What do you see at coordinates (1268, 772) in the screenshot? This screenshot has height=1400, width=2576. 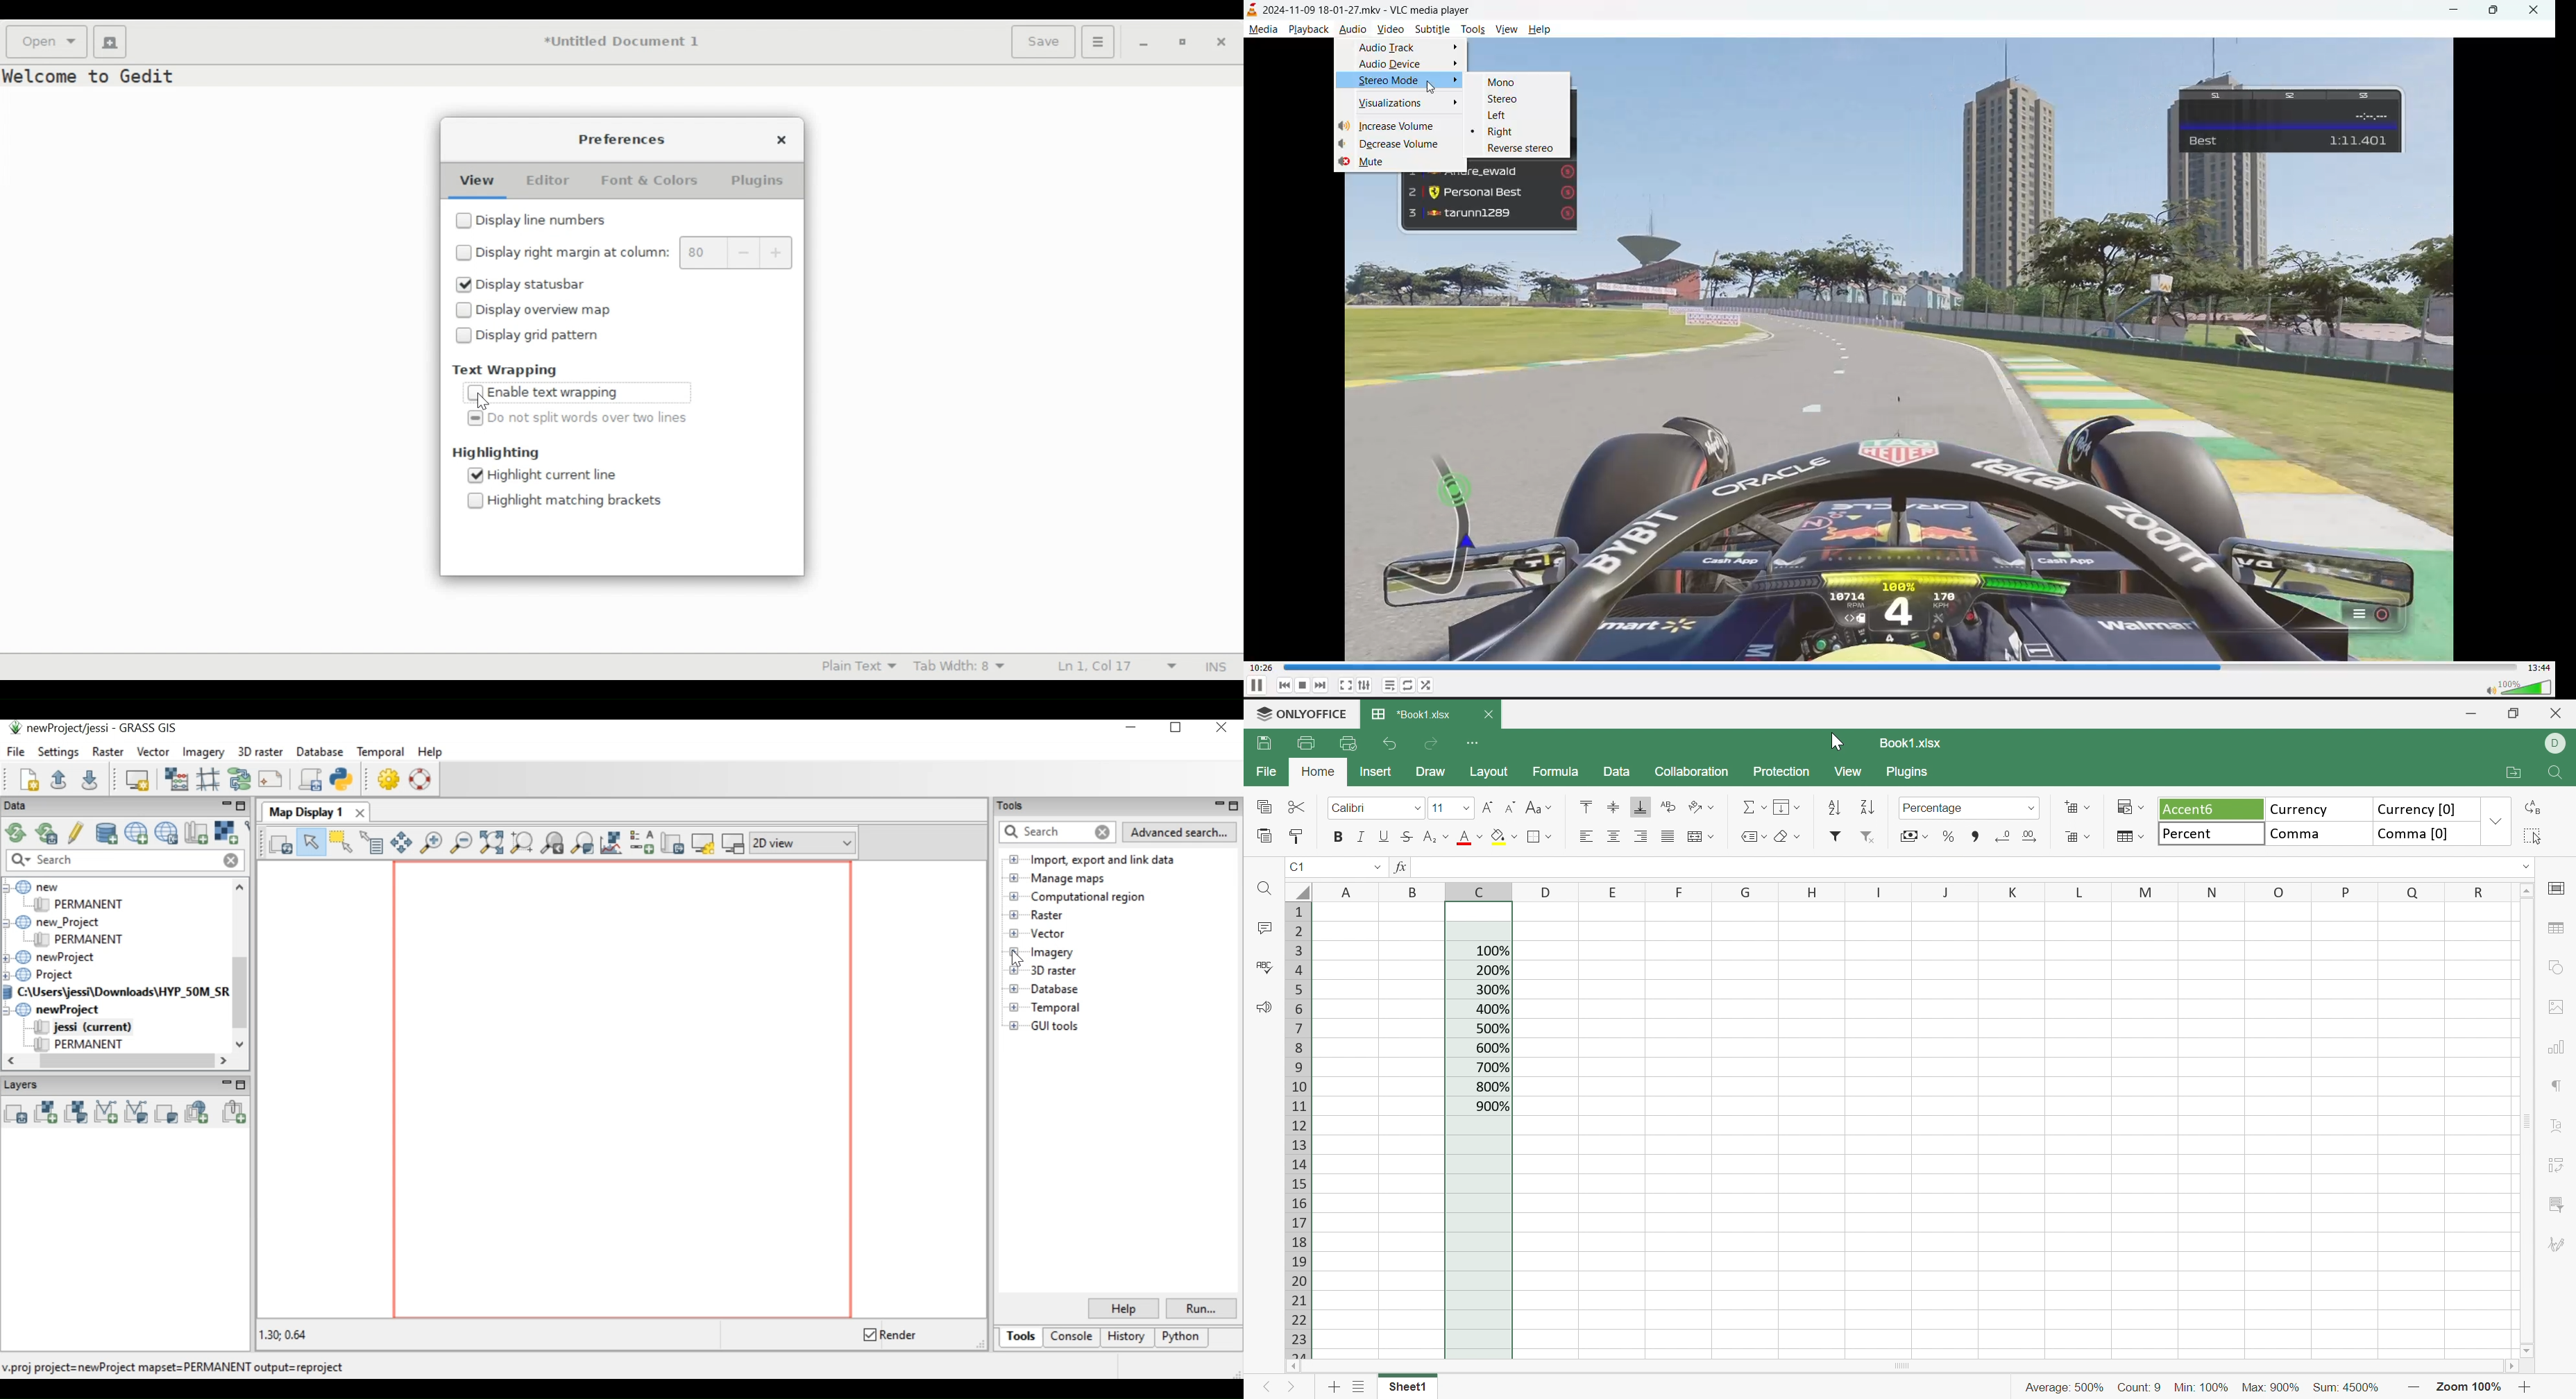 I see `File` at bounding box center [1268, 772].